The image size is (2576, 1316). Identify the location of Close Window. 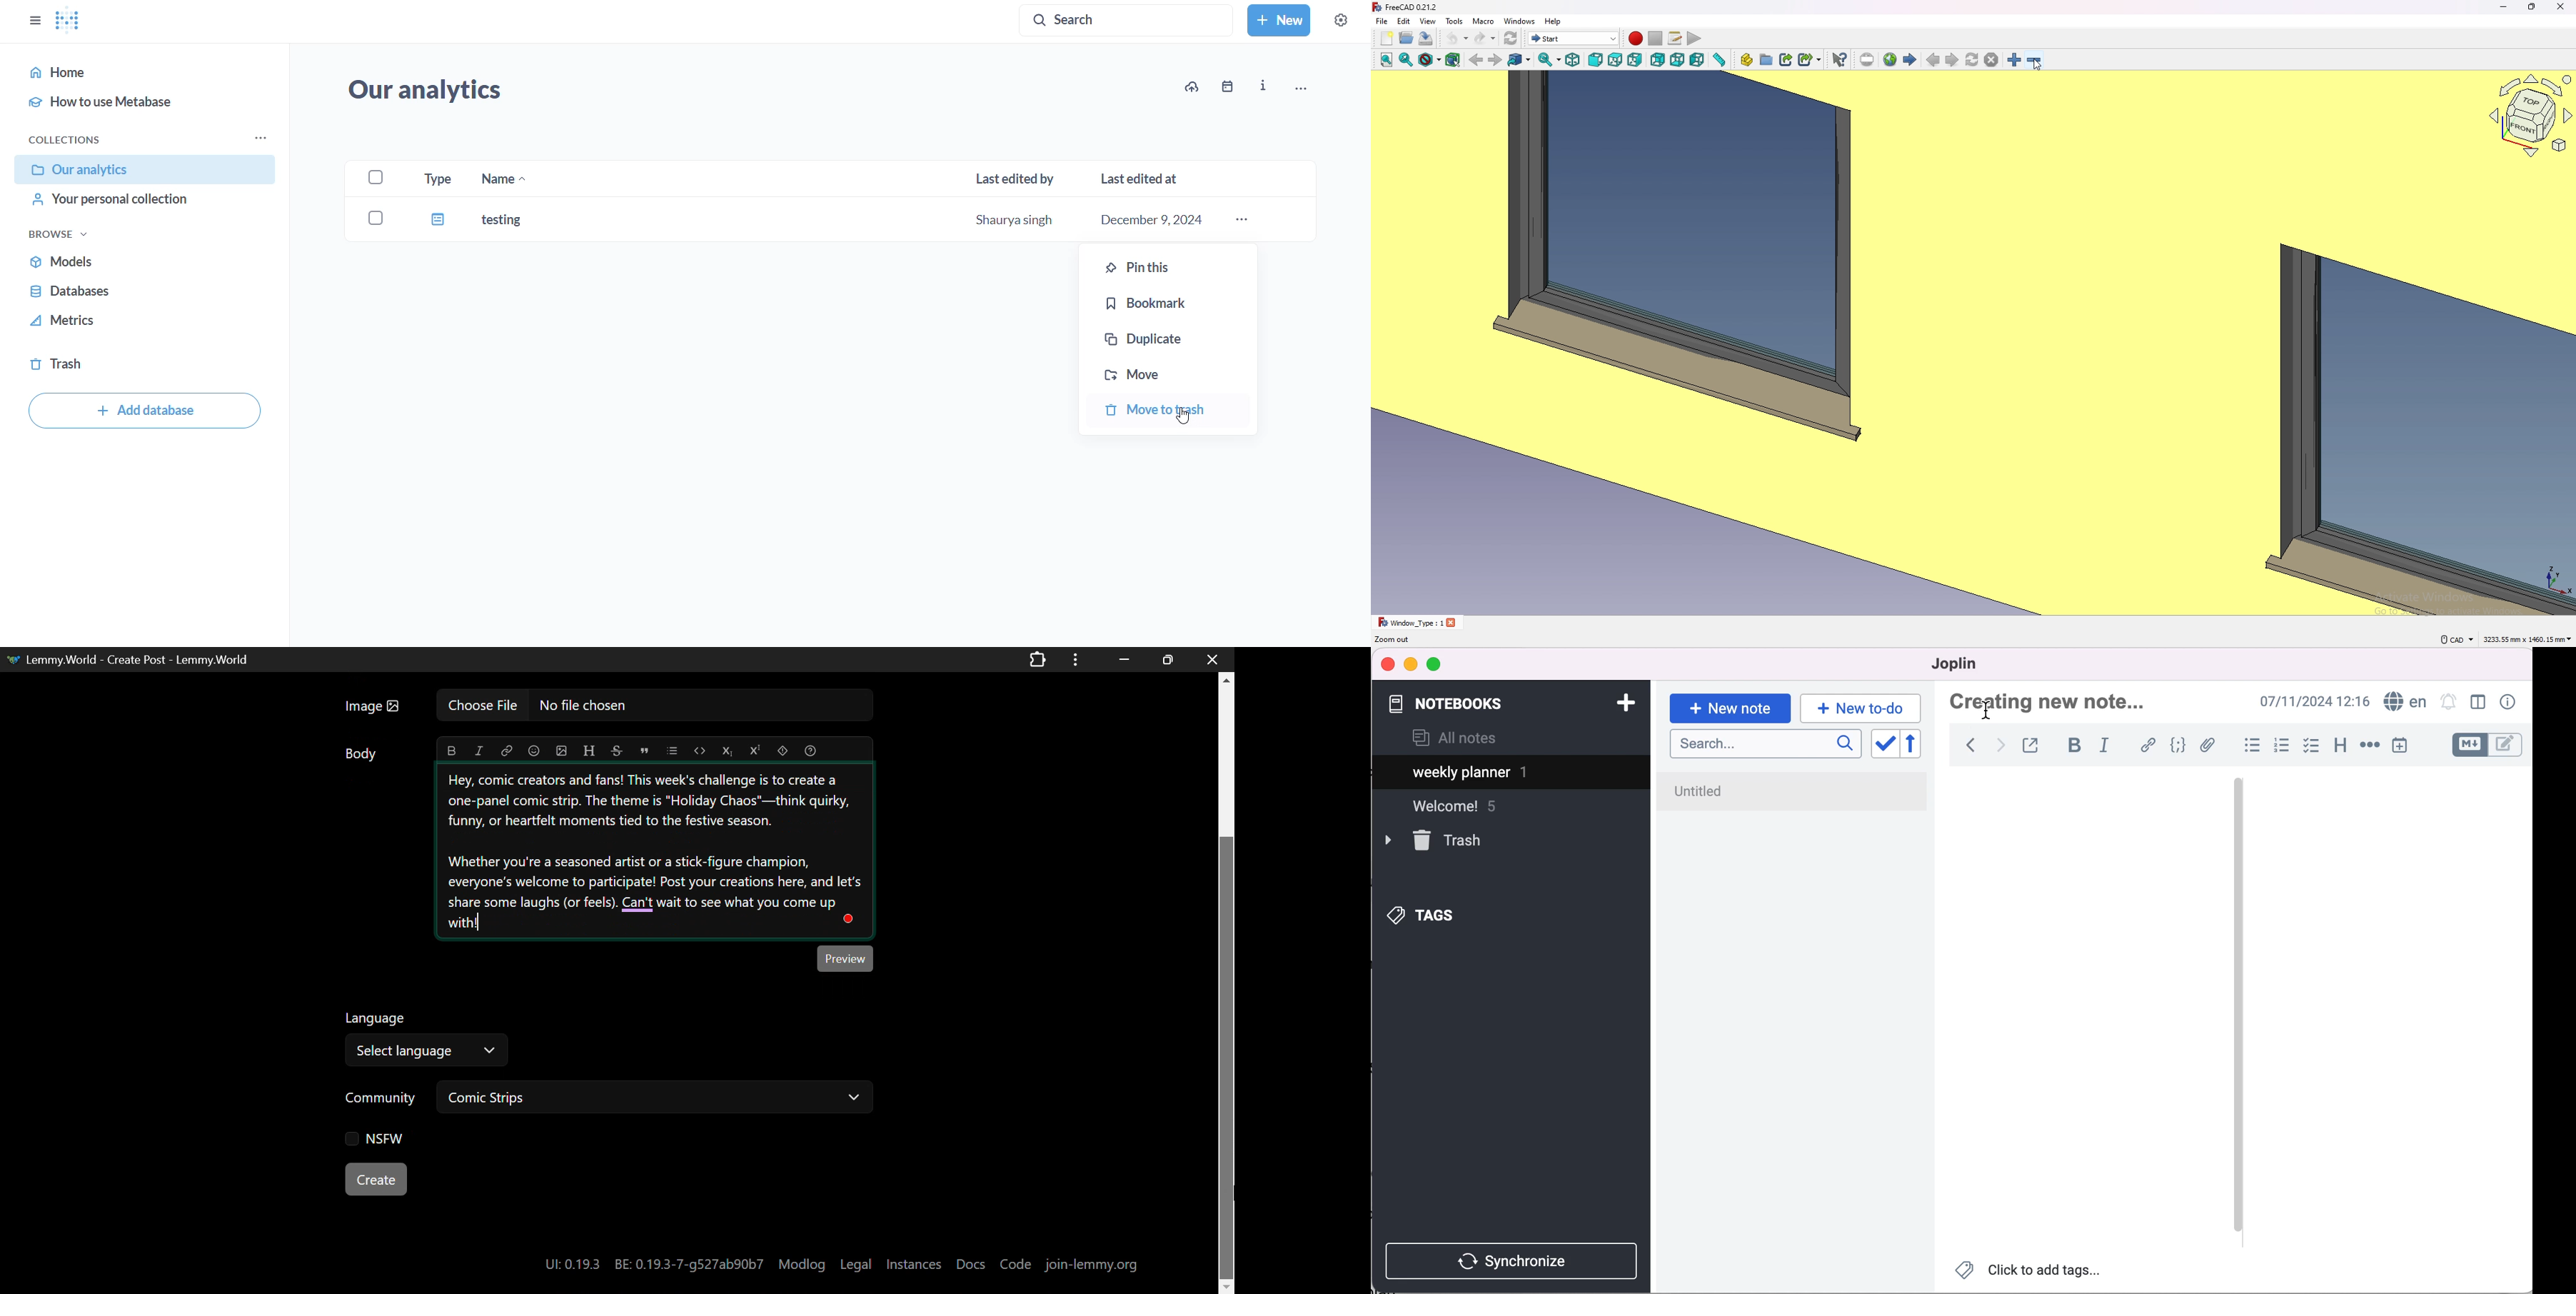
(1209, 658).